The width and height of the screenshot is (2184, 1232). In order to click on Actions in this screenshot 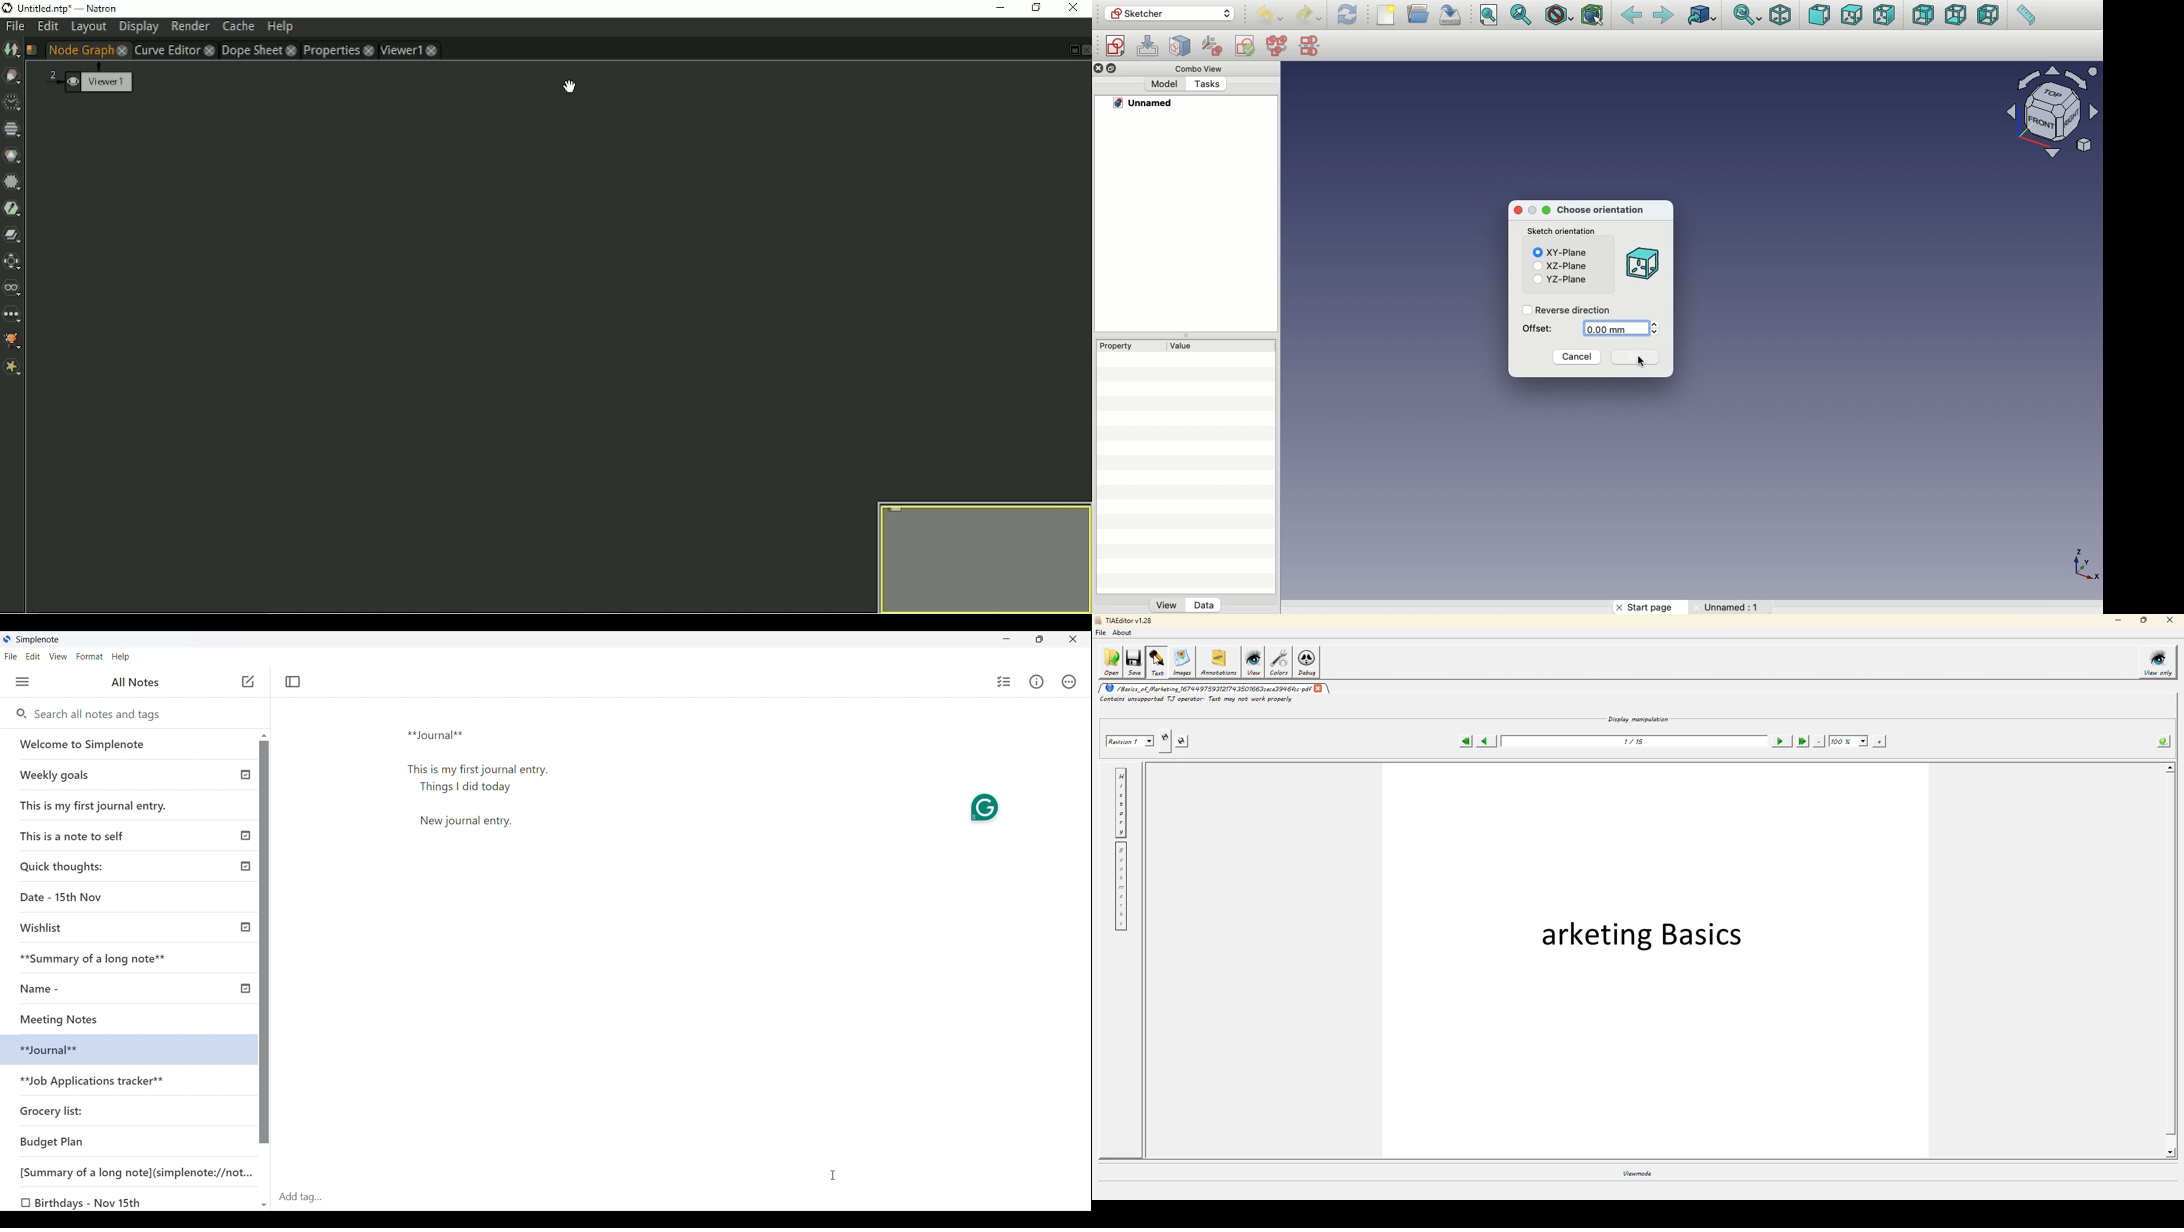, I will do `click(1069, 682)`.